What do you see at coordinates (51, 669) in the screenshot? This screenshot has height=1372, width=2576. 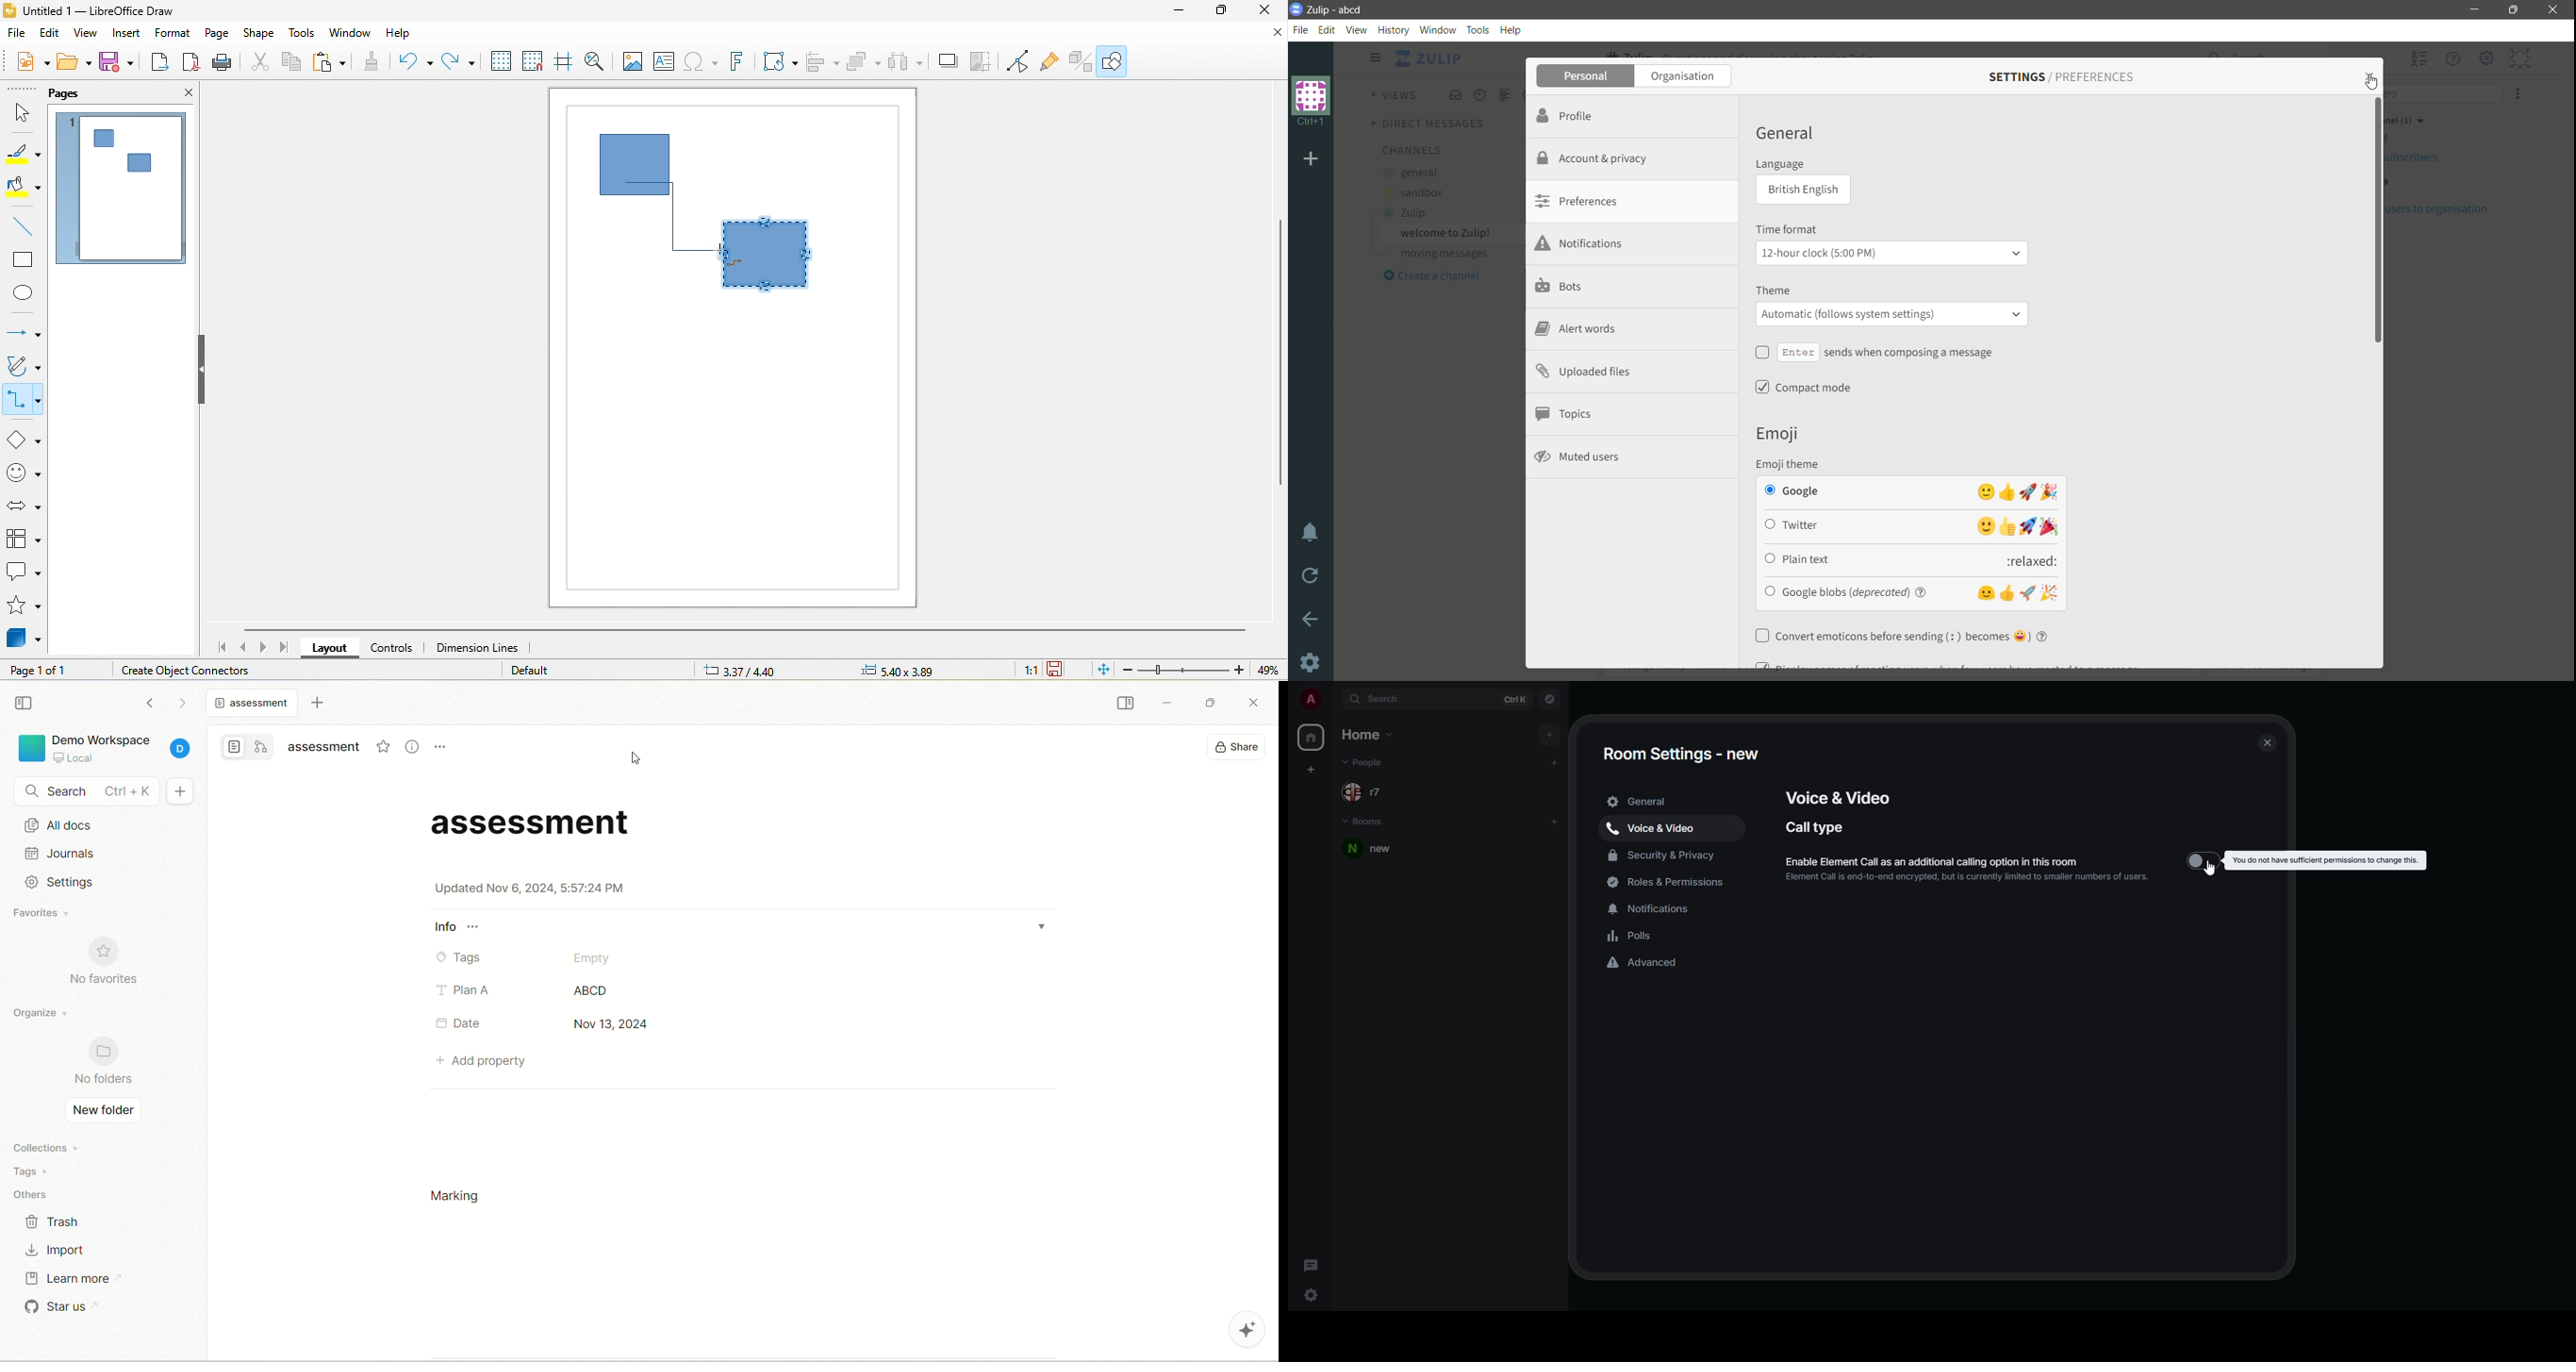 I see `page 1 of 1` at bounding box center [51, 669].